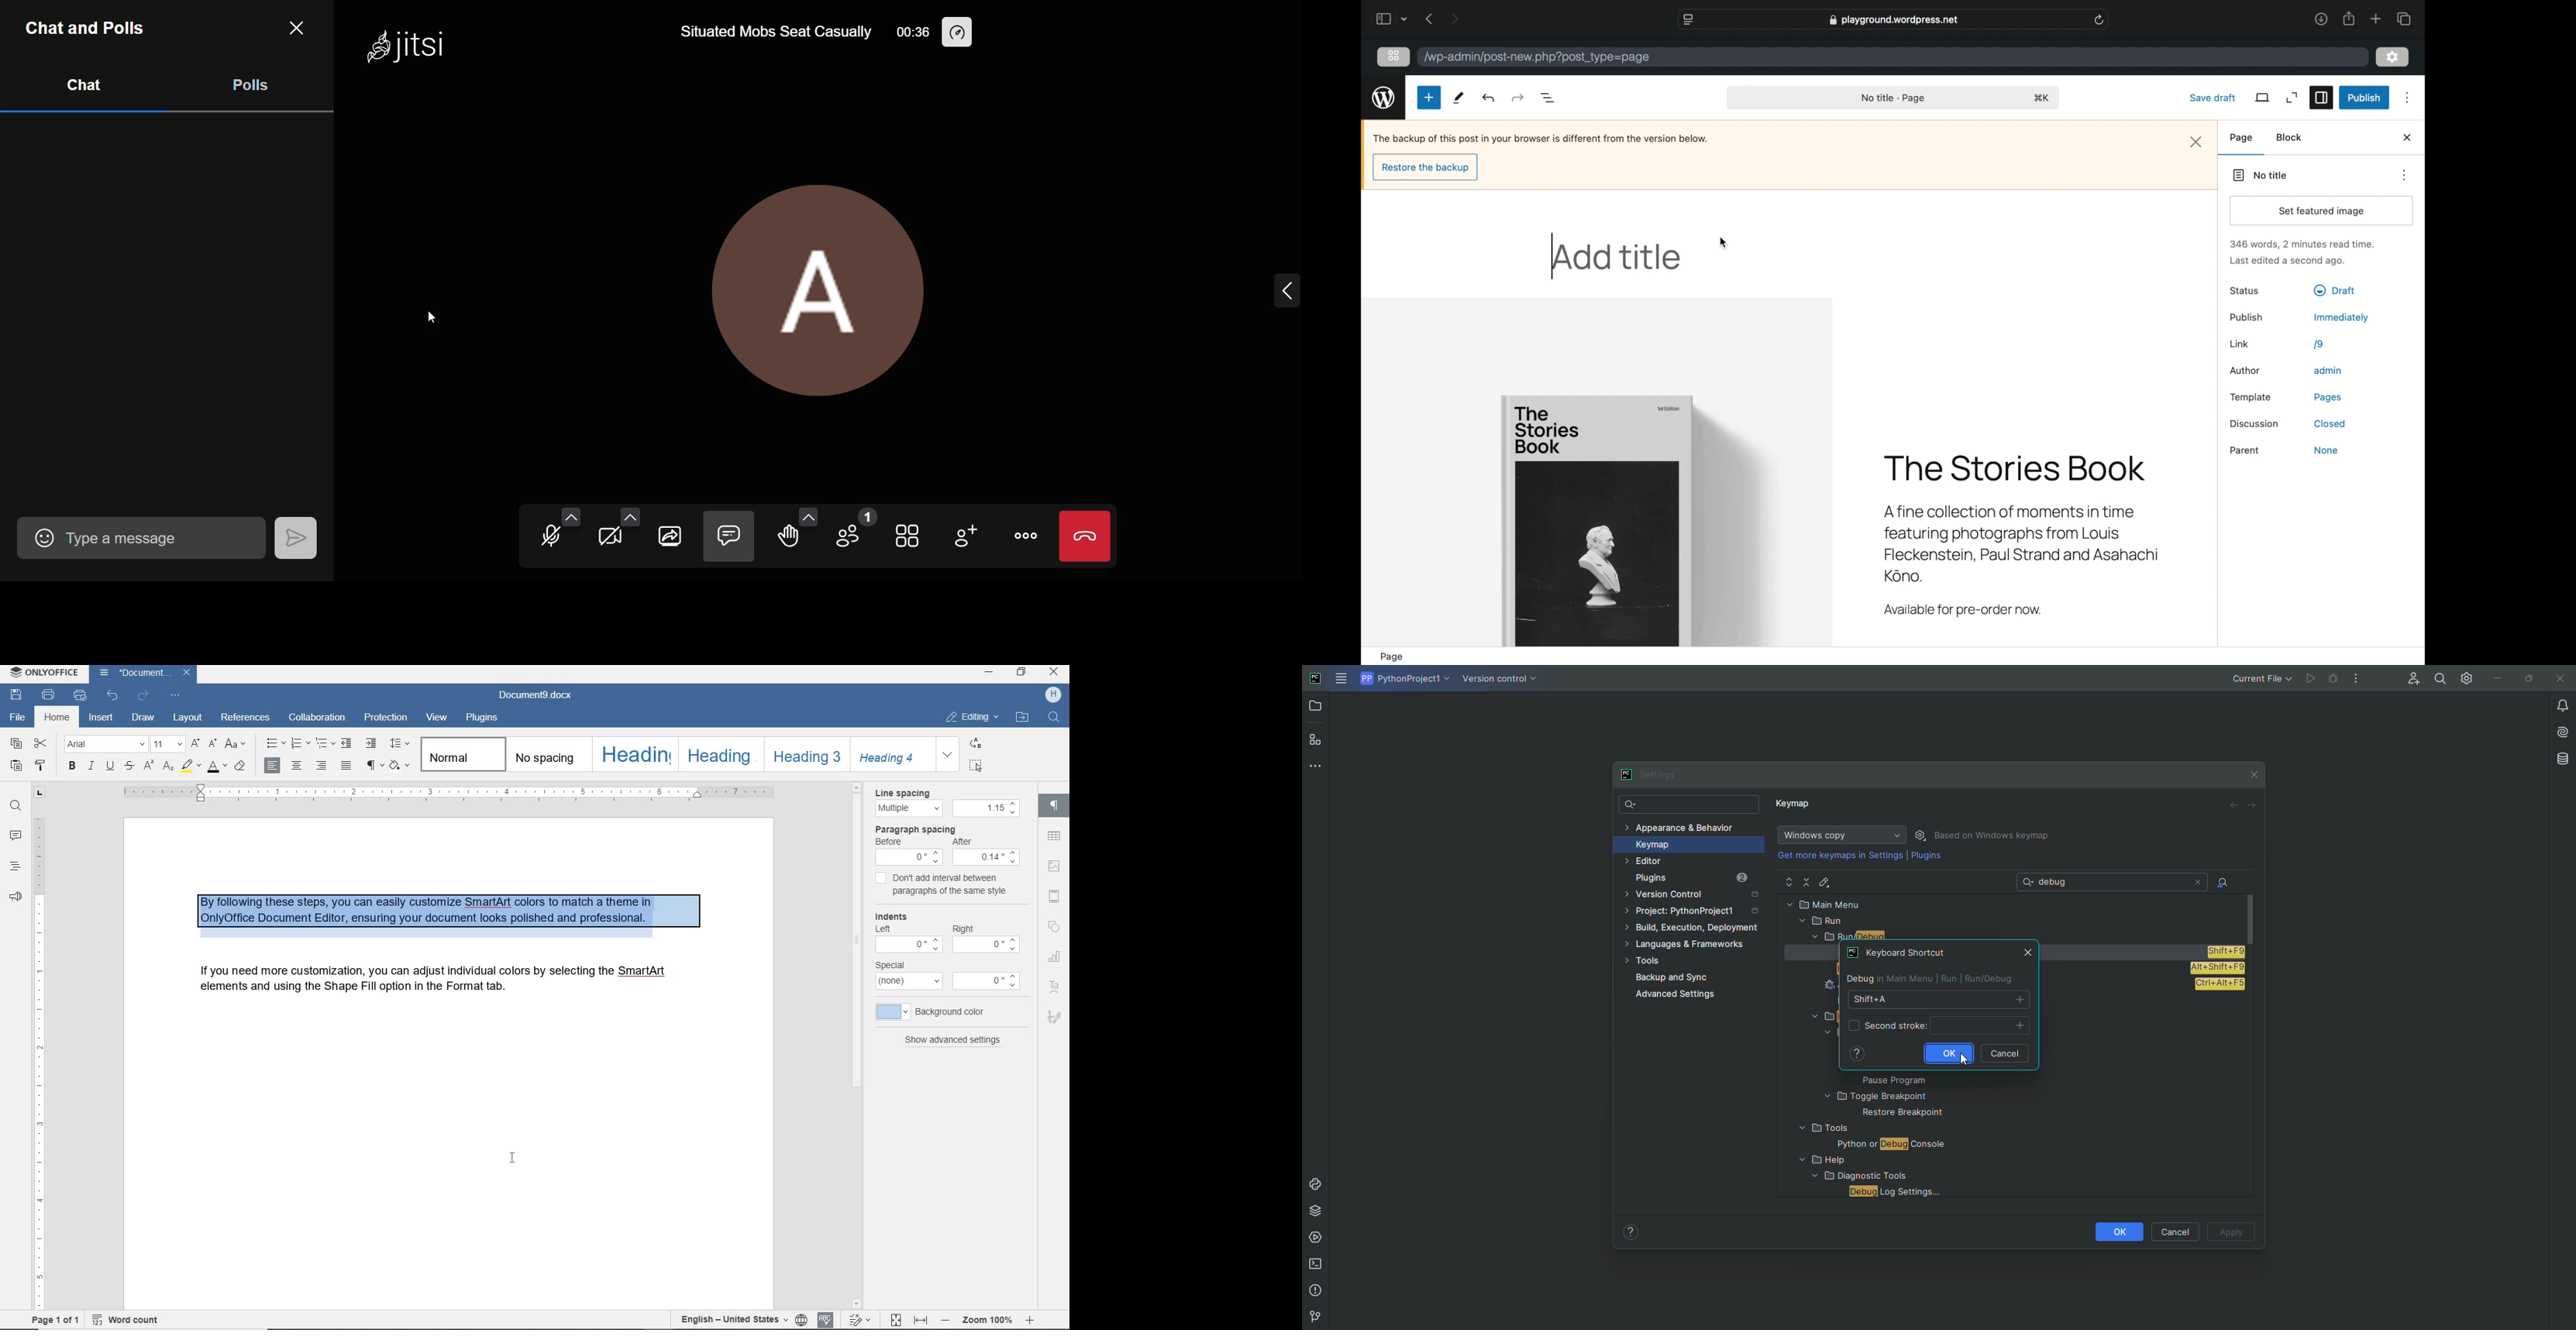 The width and height of the screenshot is (2576, 1344). What do you see at coordinates (932, 1012) in the screenshot?
I see `background color` at bounding box center [932, 1012].